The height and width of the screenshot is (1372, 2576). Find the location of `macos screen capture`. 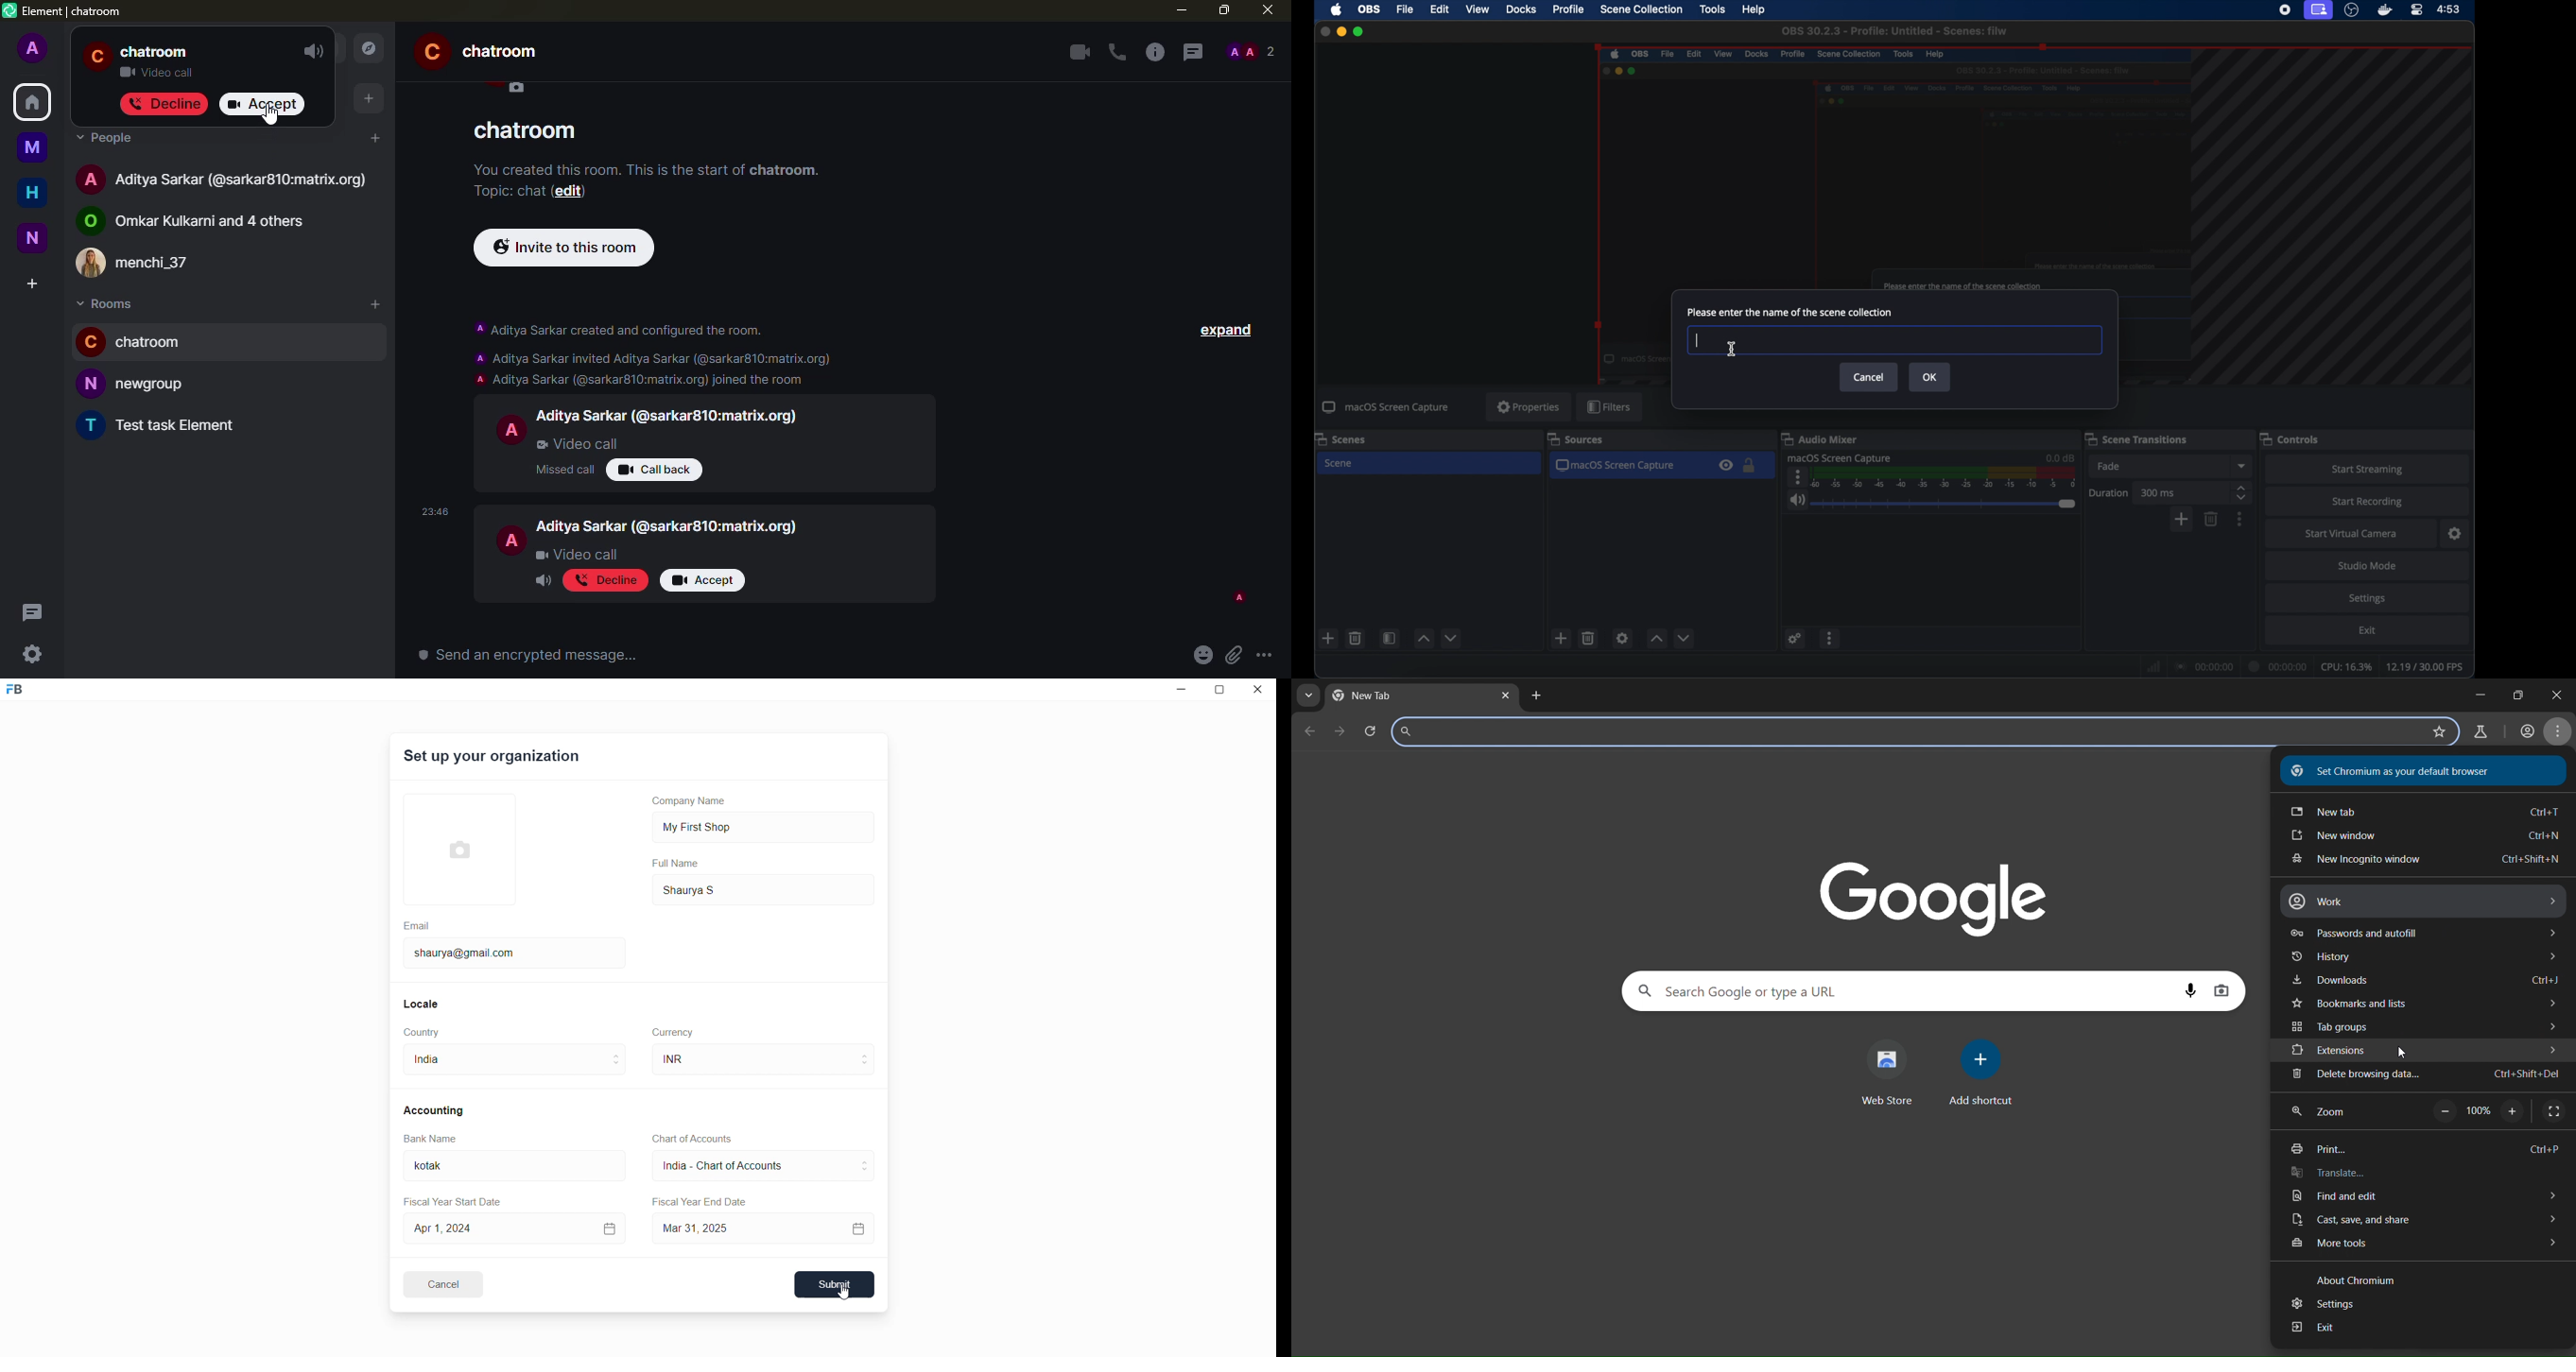

macos screen capture is located at coordinates (1619, 466).